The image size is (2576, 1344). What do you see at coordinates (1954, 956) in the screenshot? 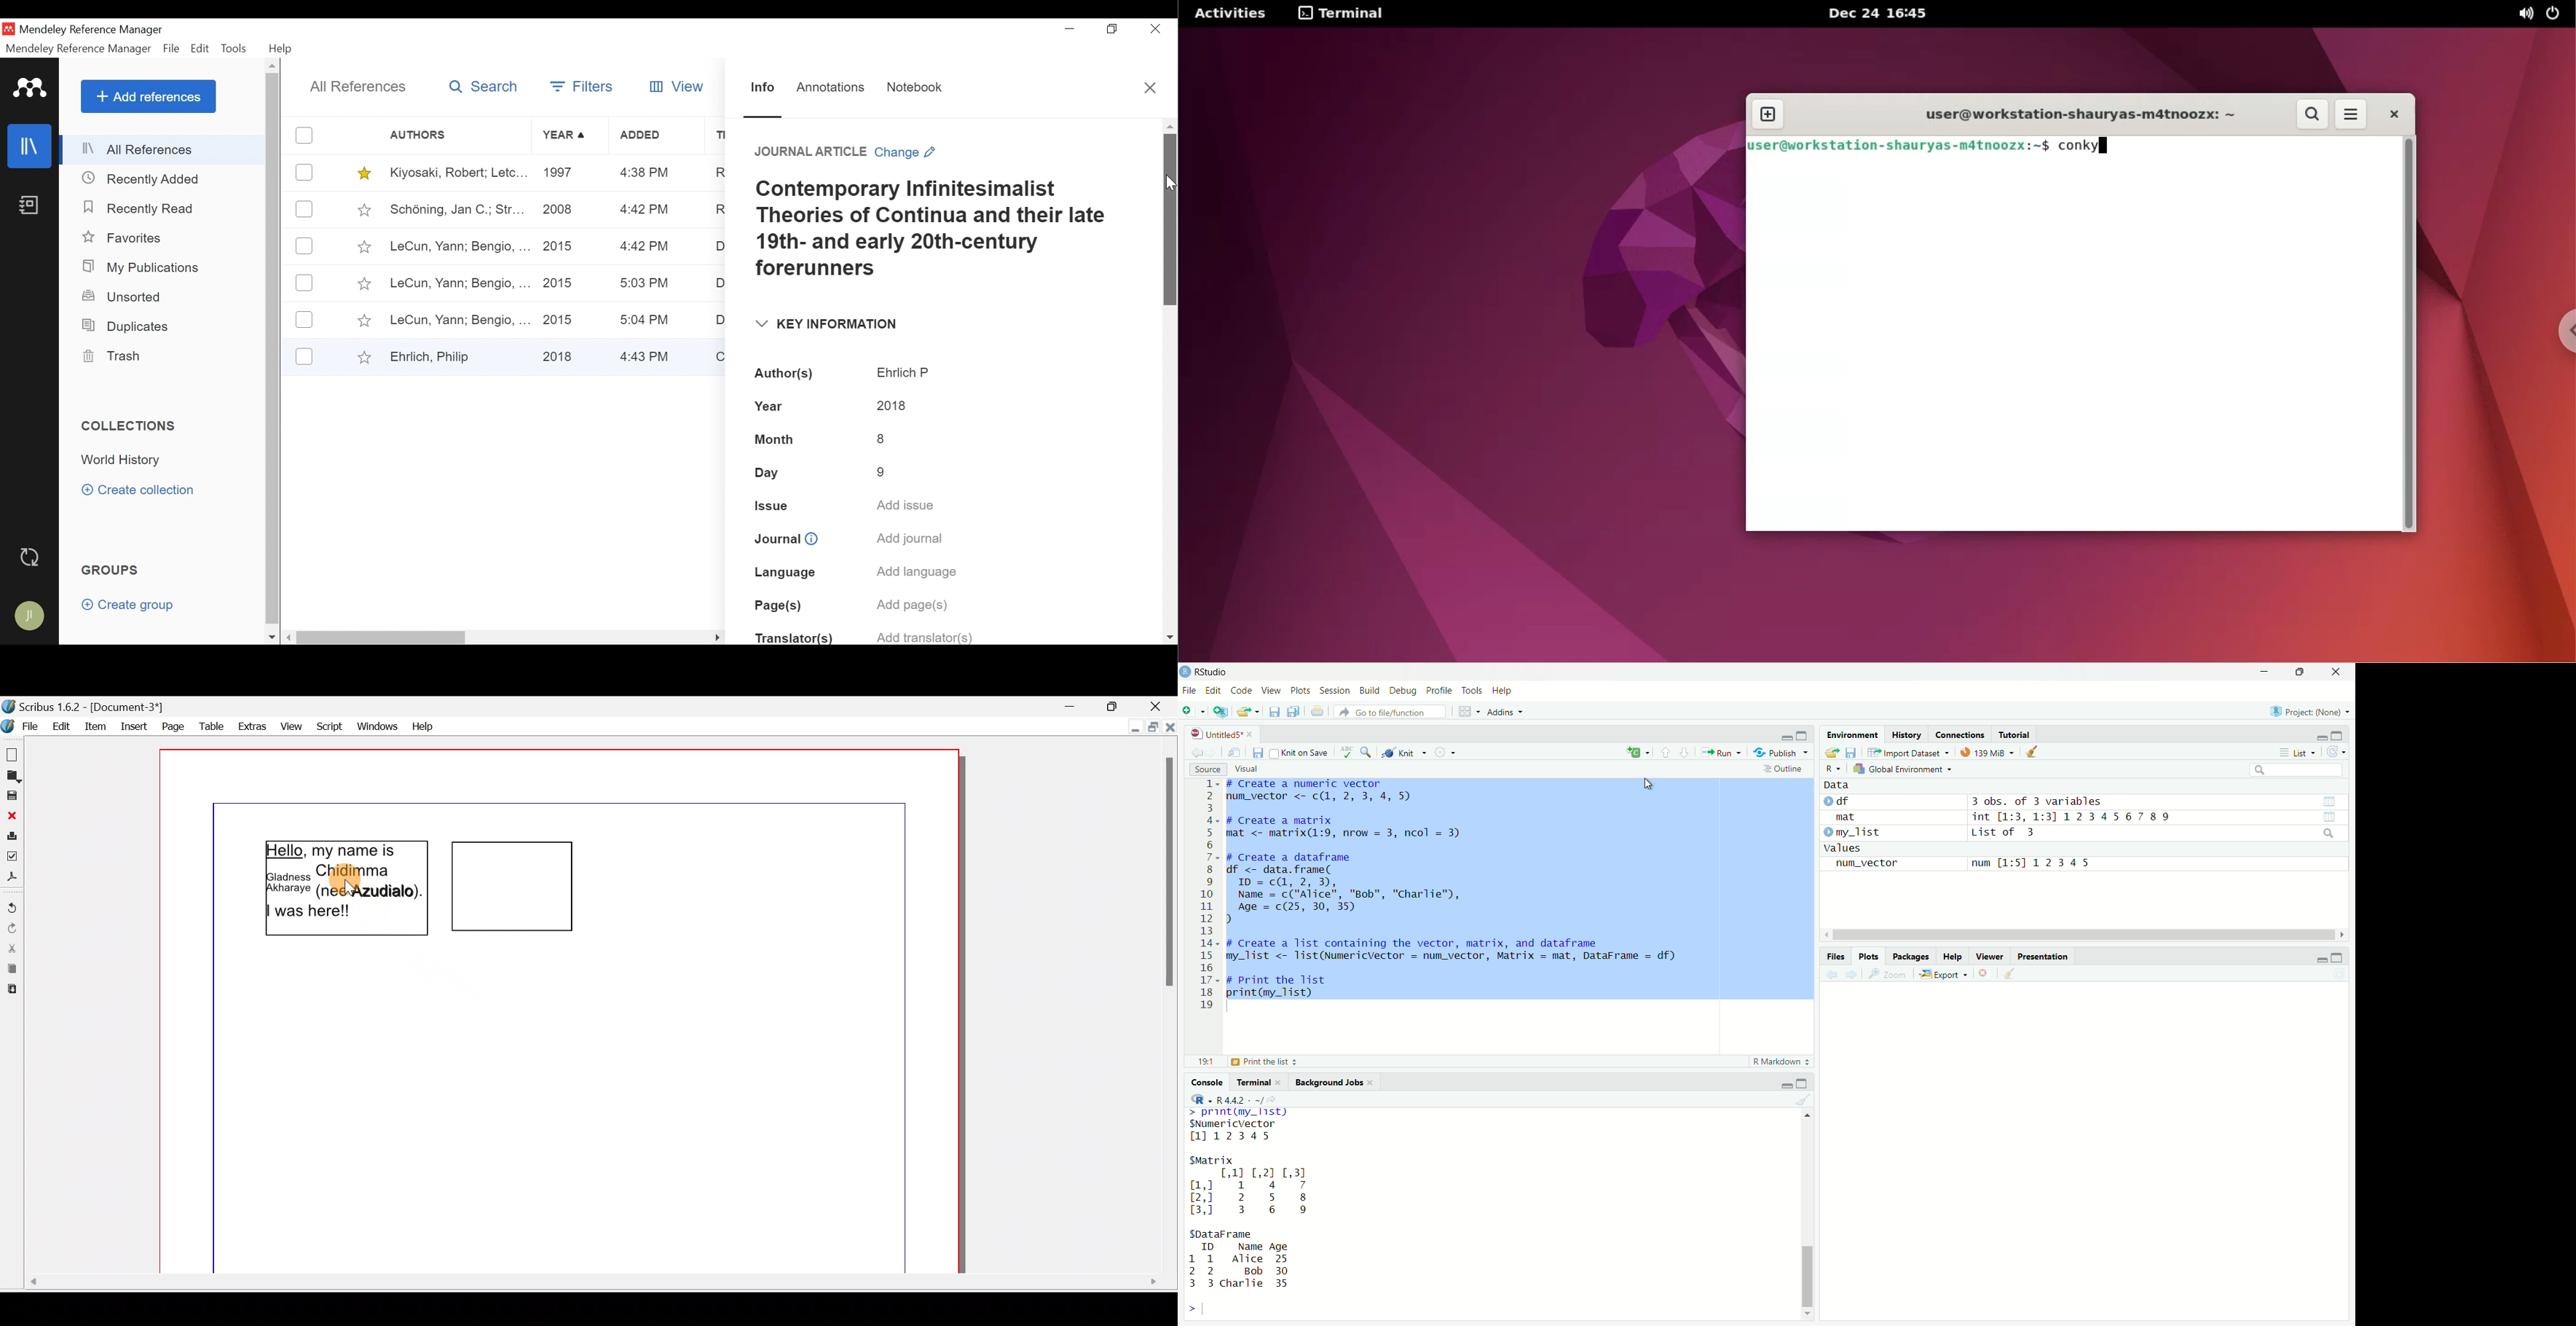
I see `Help` at bounding box center [1954, 956].